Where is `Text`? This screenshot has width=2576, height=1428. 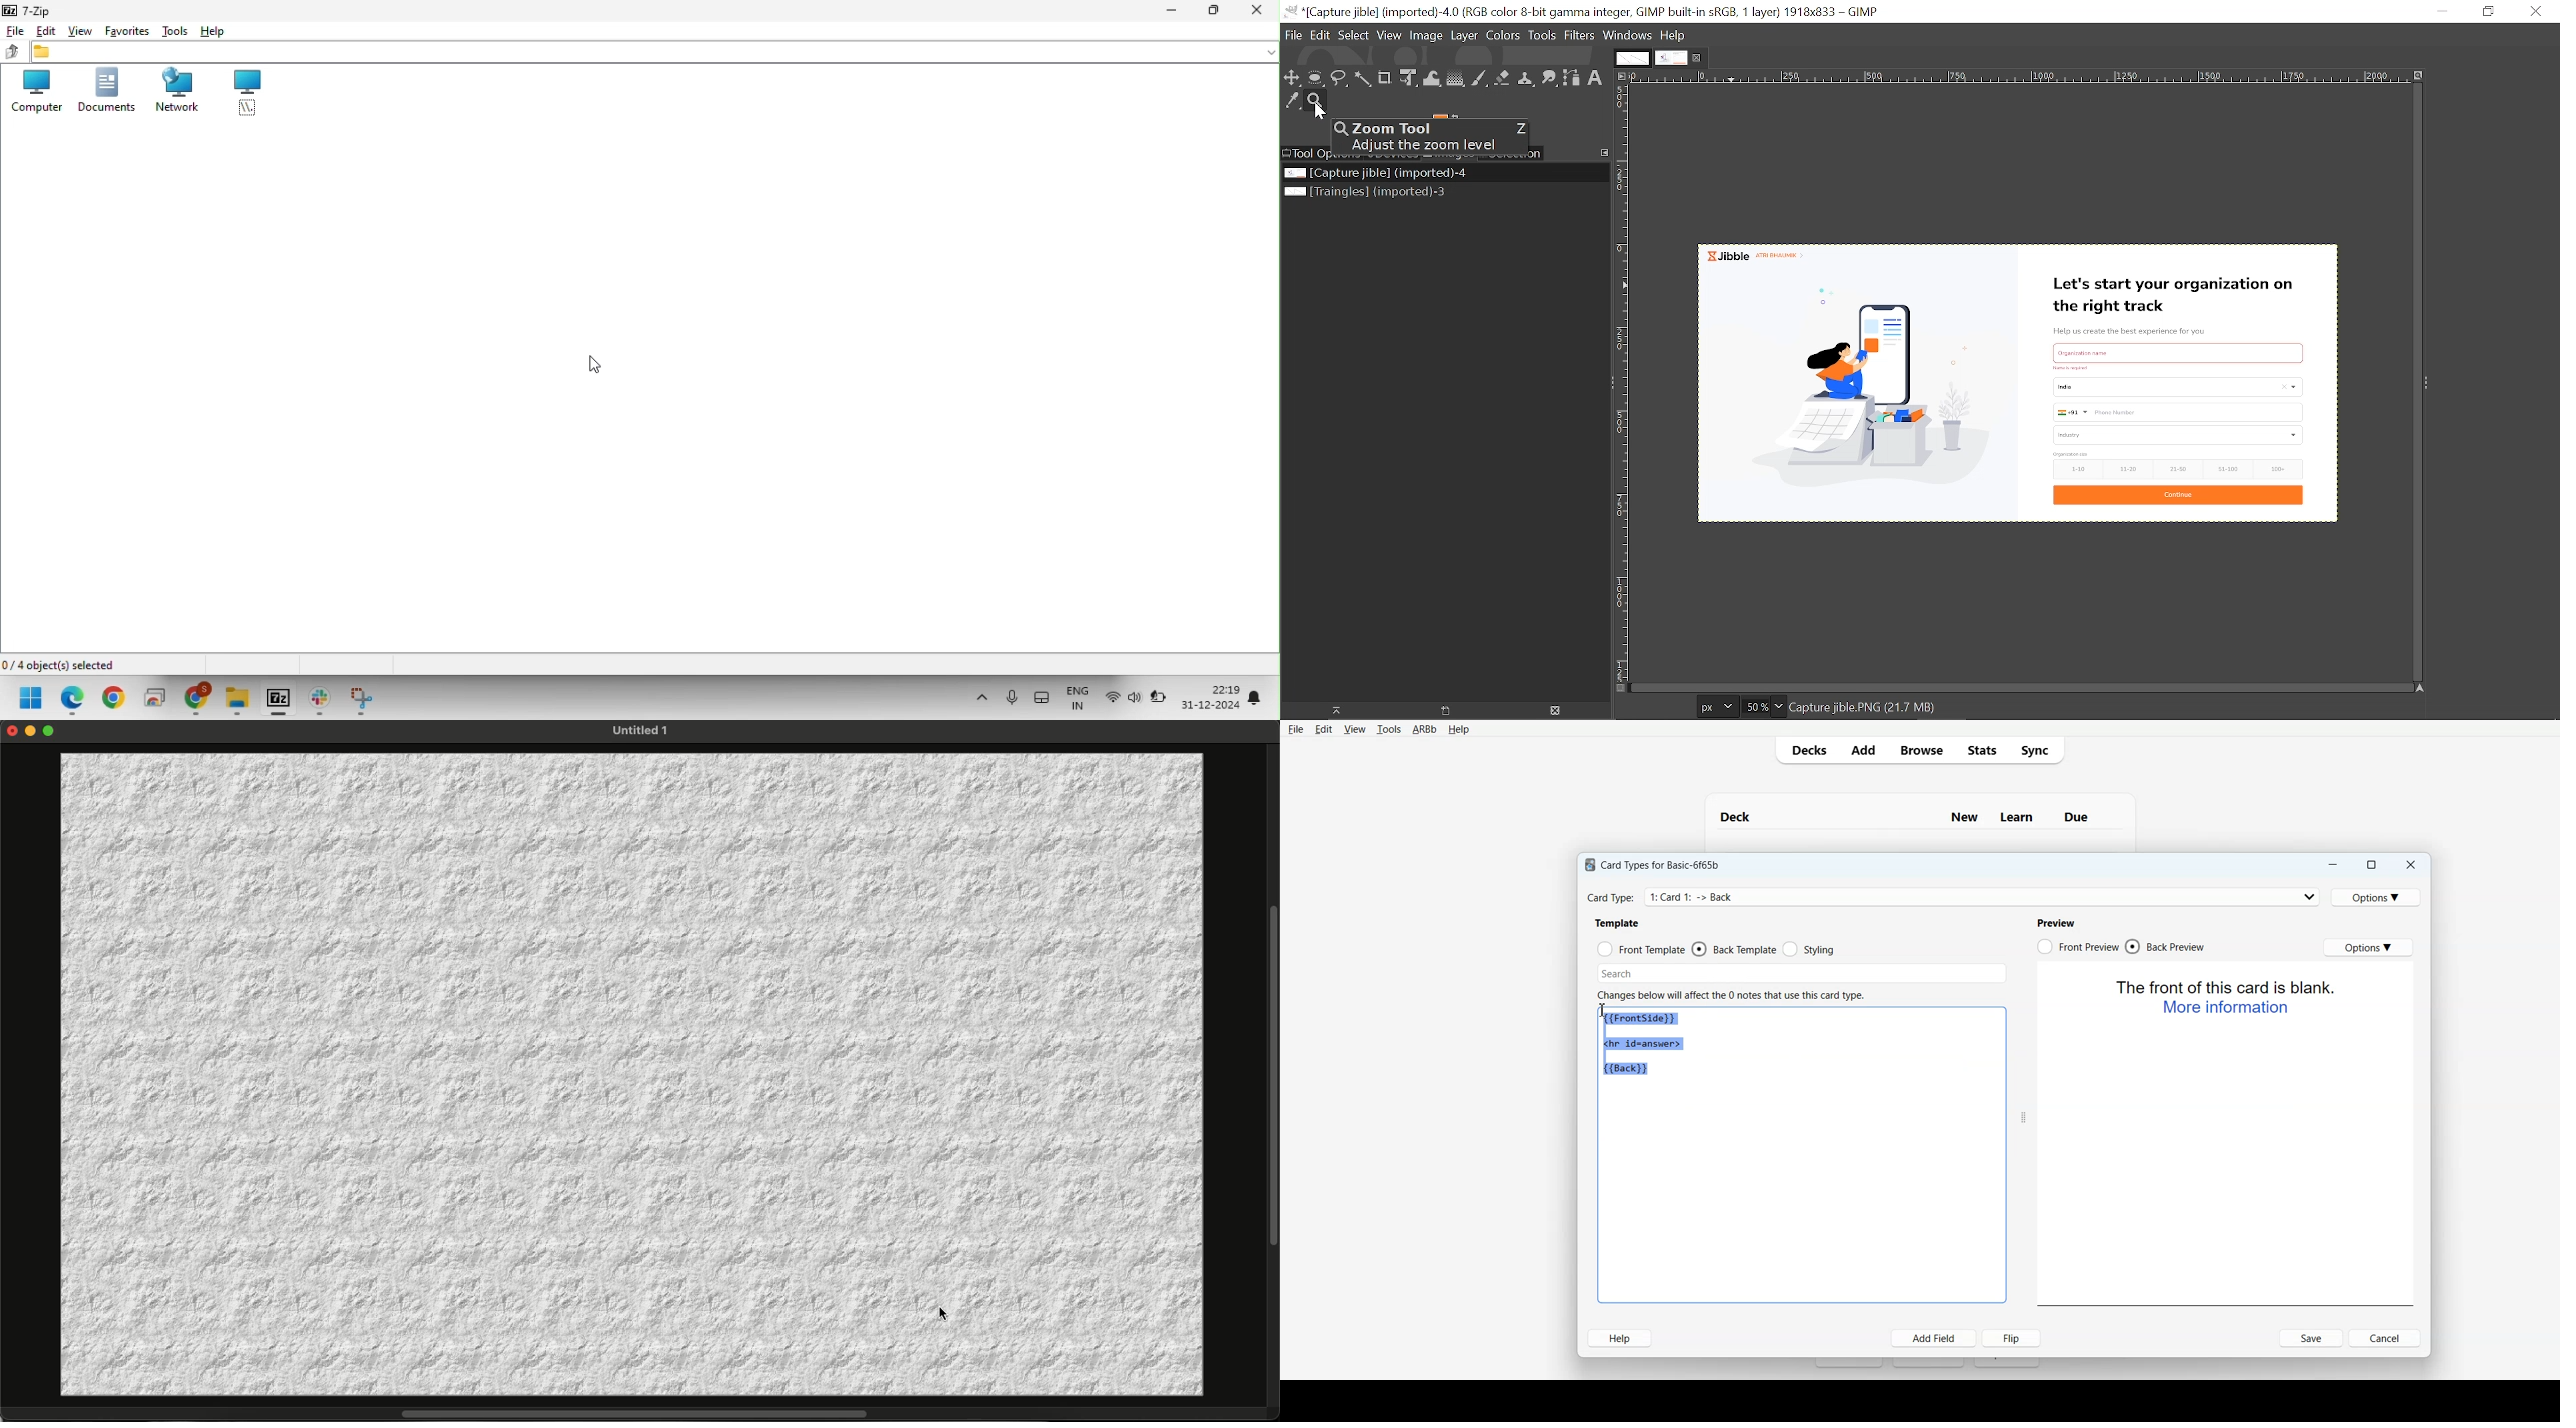 Text is located at coordinates (1920, 811).